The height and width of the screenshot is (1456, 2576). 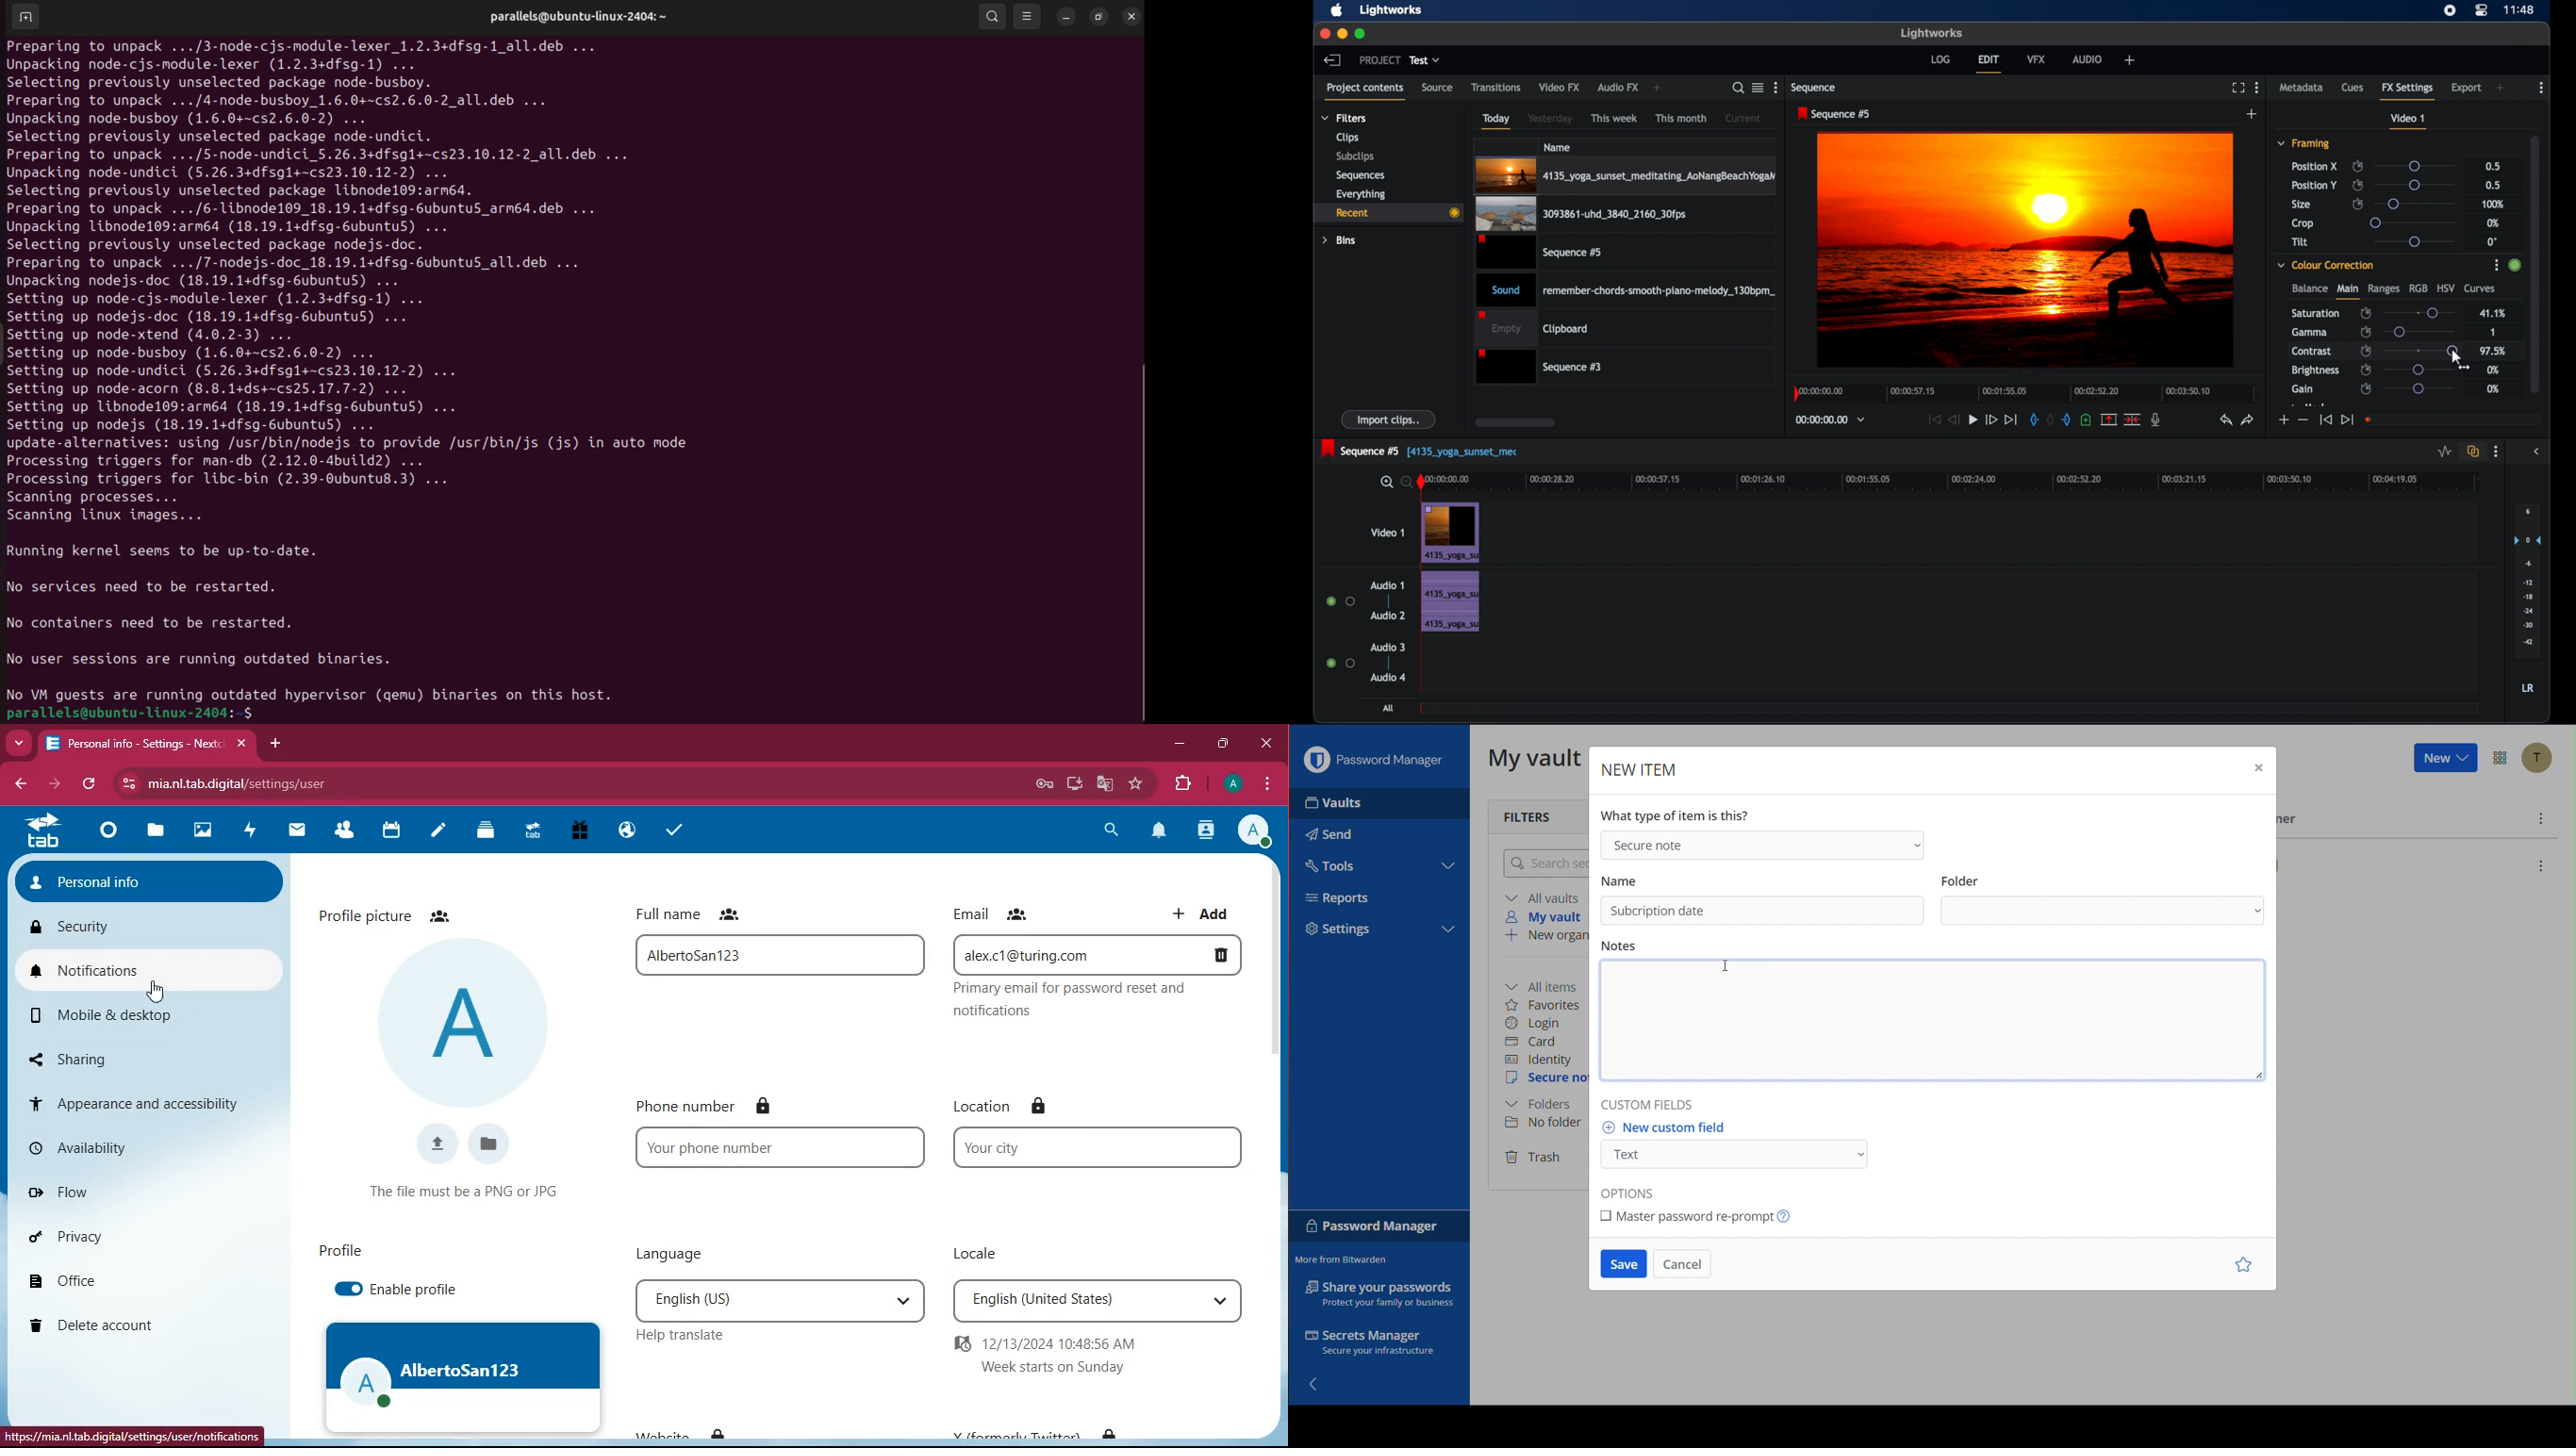 I want to click on delete, so click(x=1221, y=956).